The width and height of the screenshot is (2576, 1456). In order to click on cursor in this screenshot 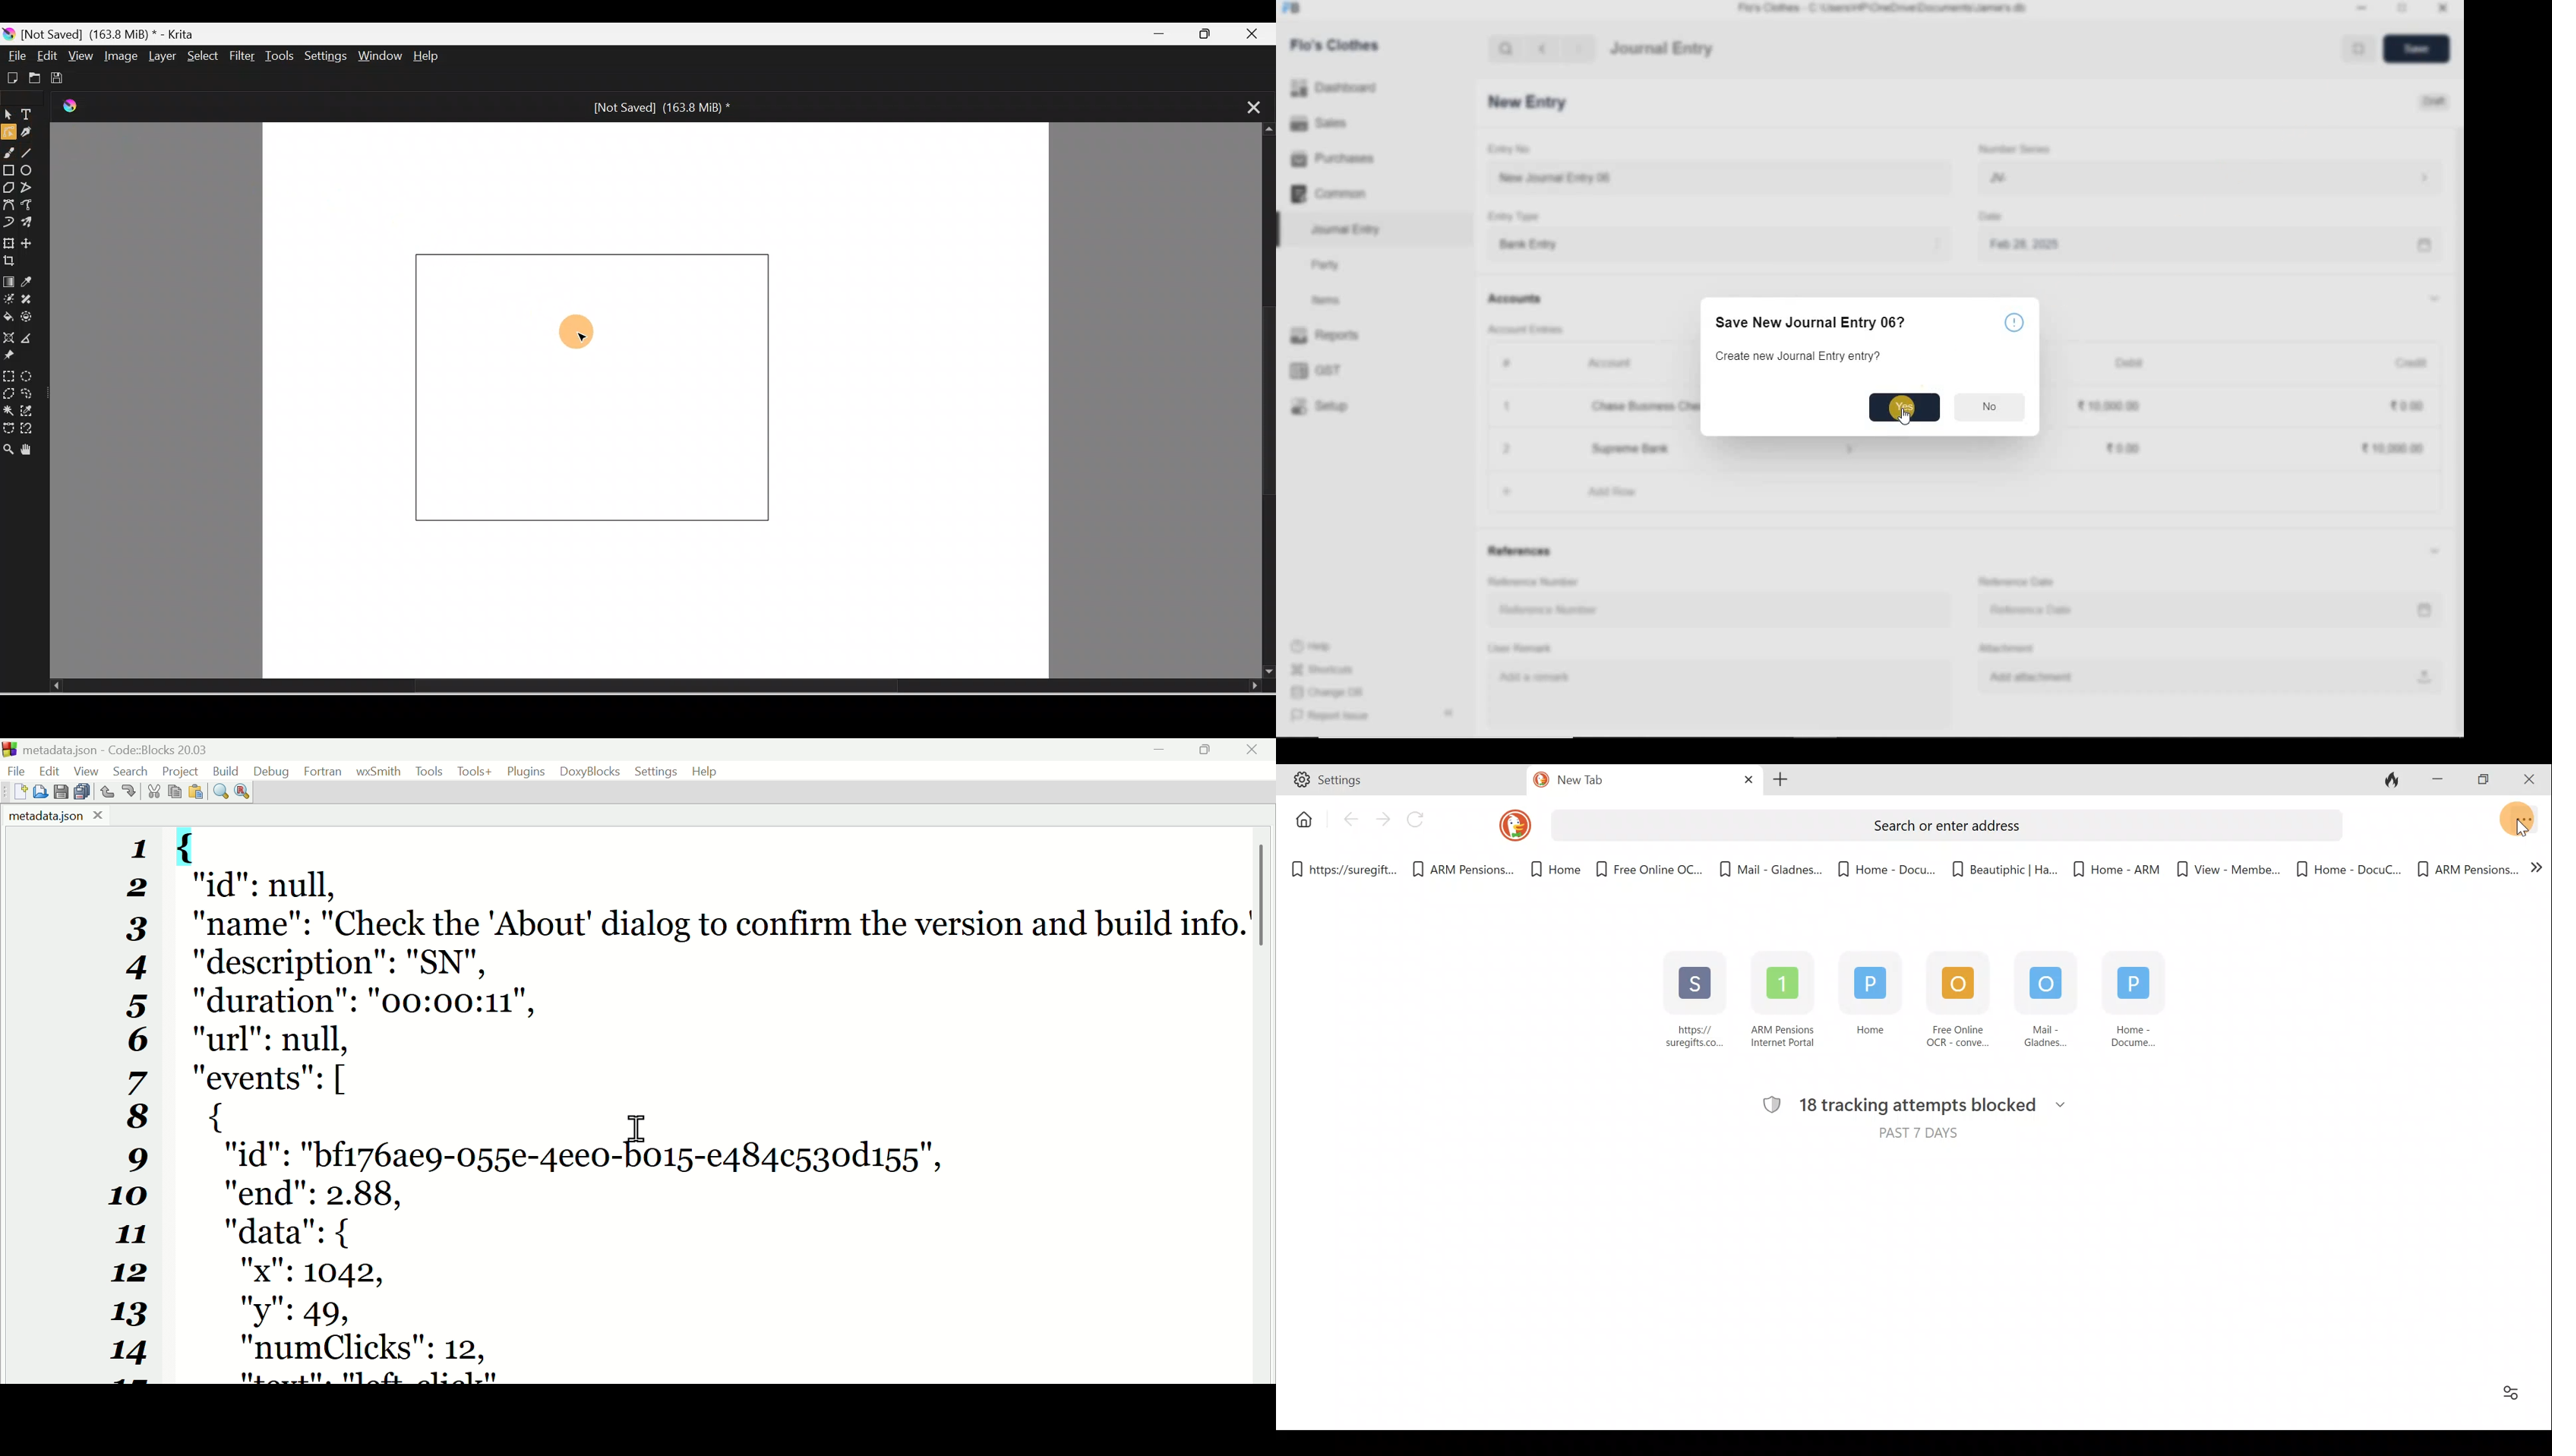, I will do `click(1905, 417)`.